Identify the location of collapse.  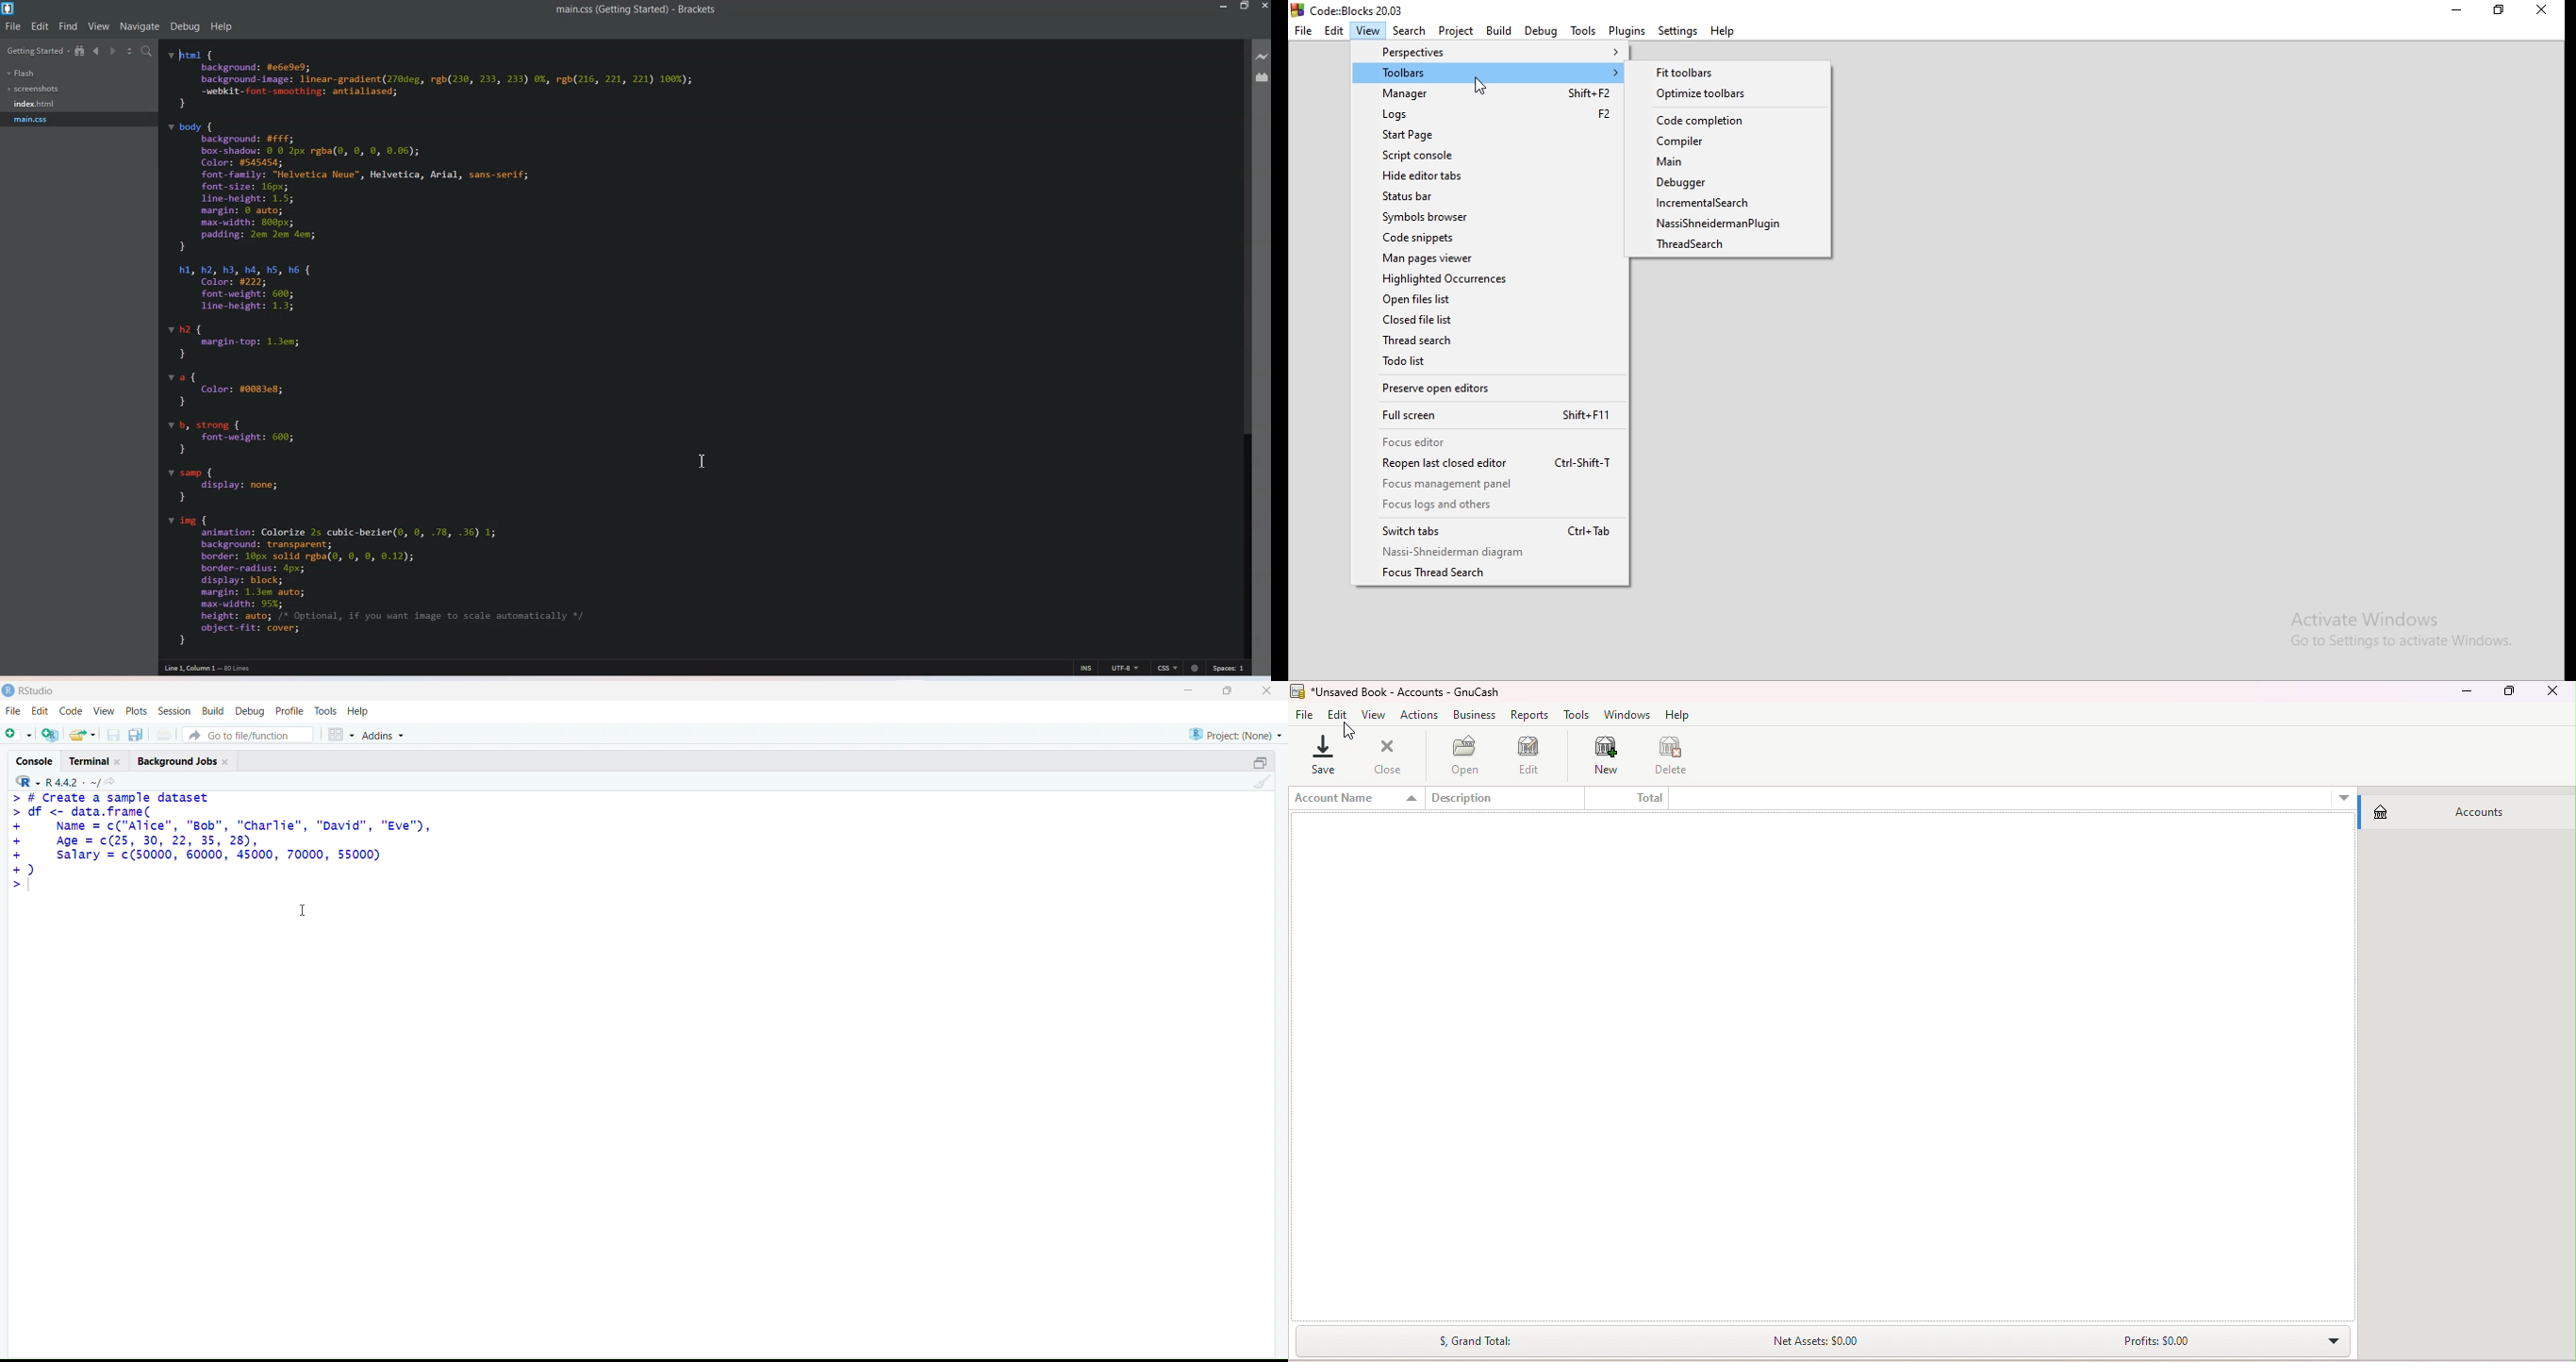
(1258, 763).